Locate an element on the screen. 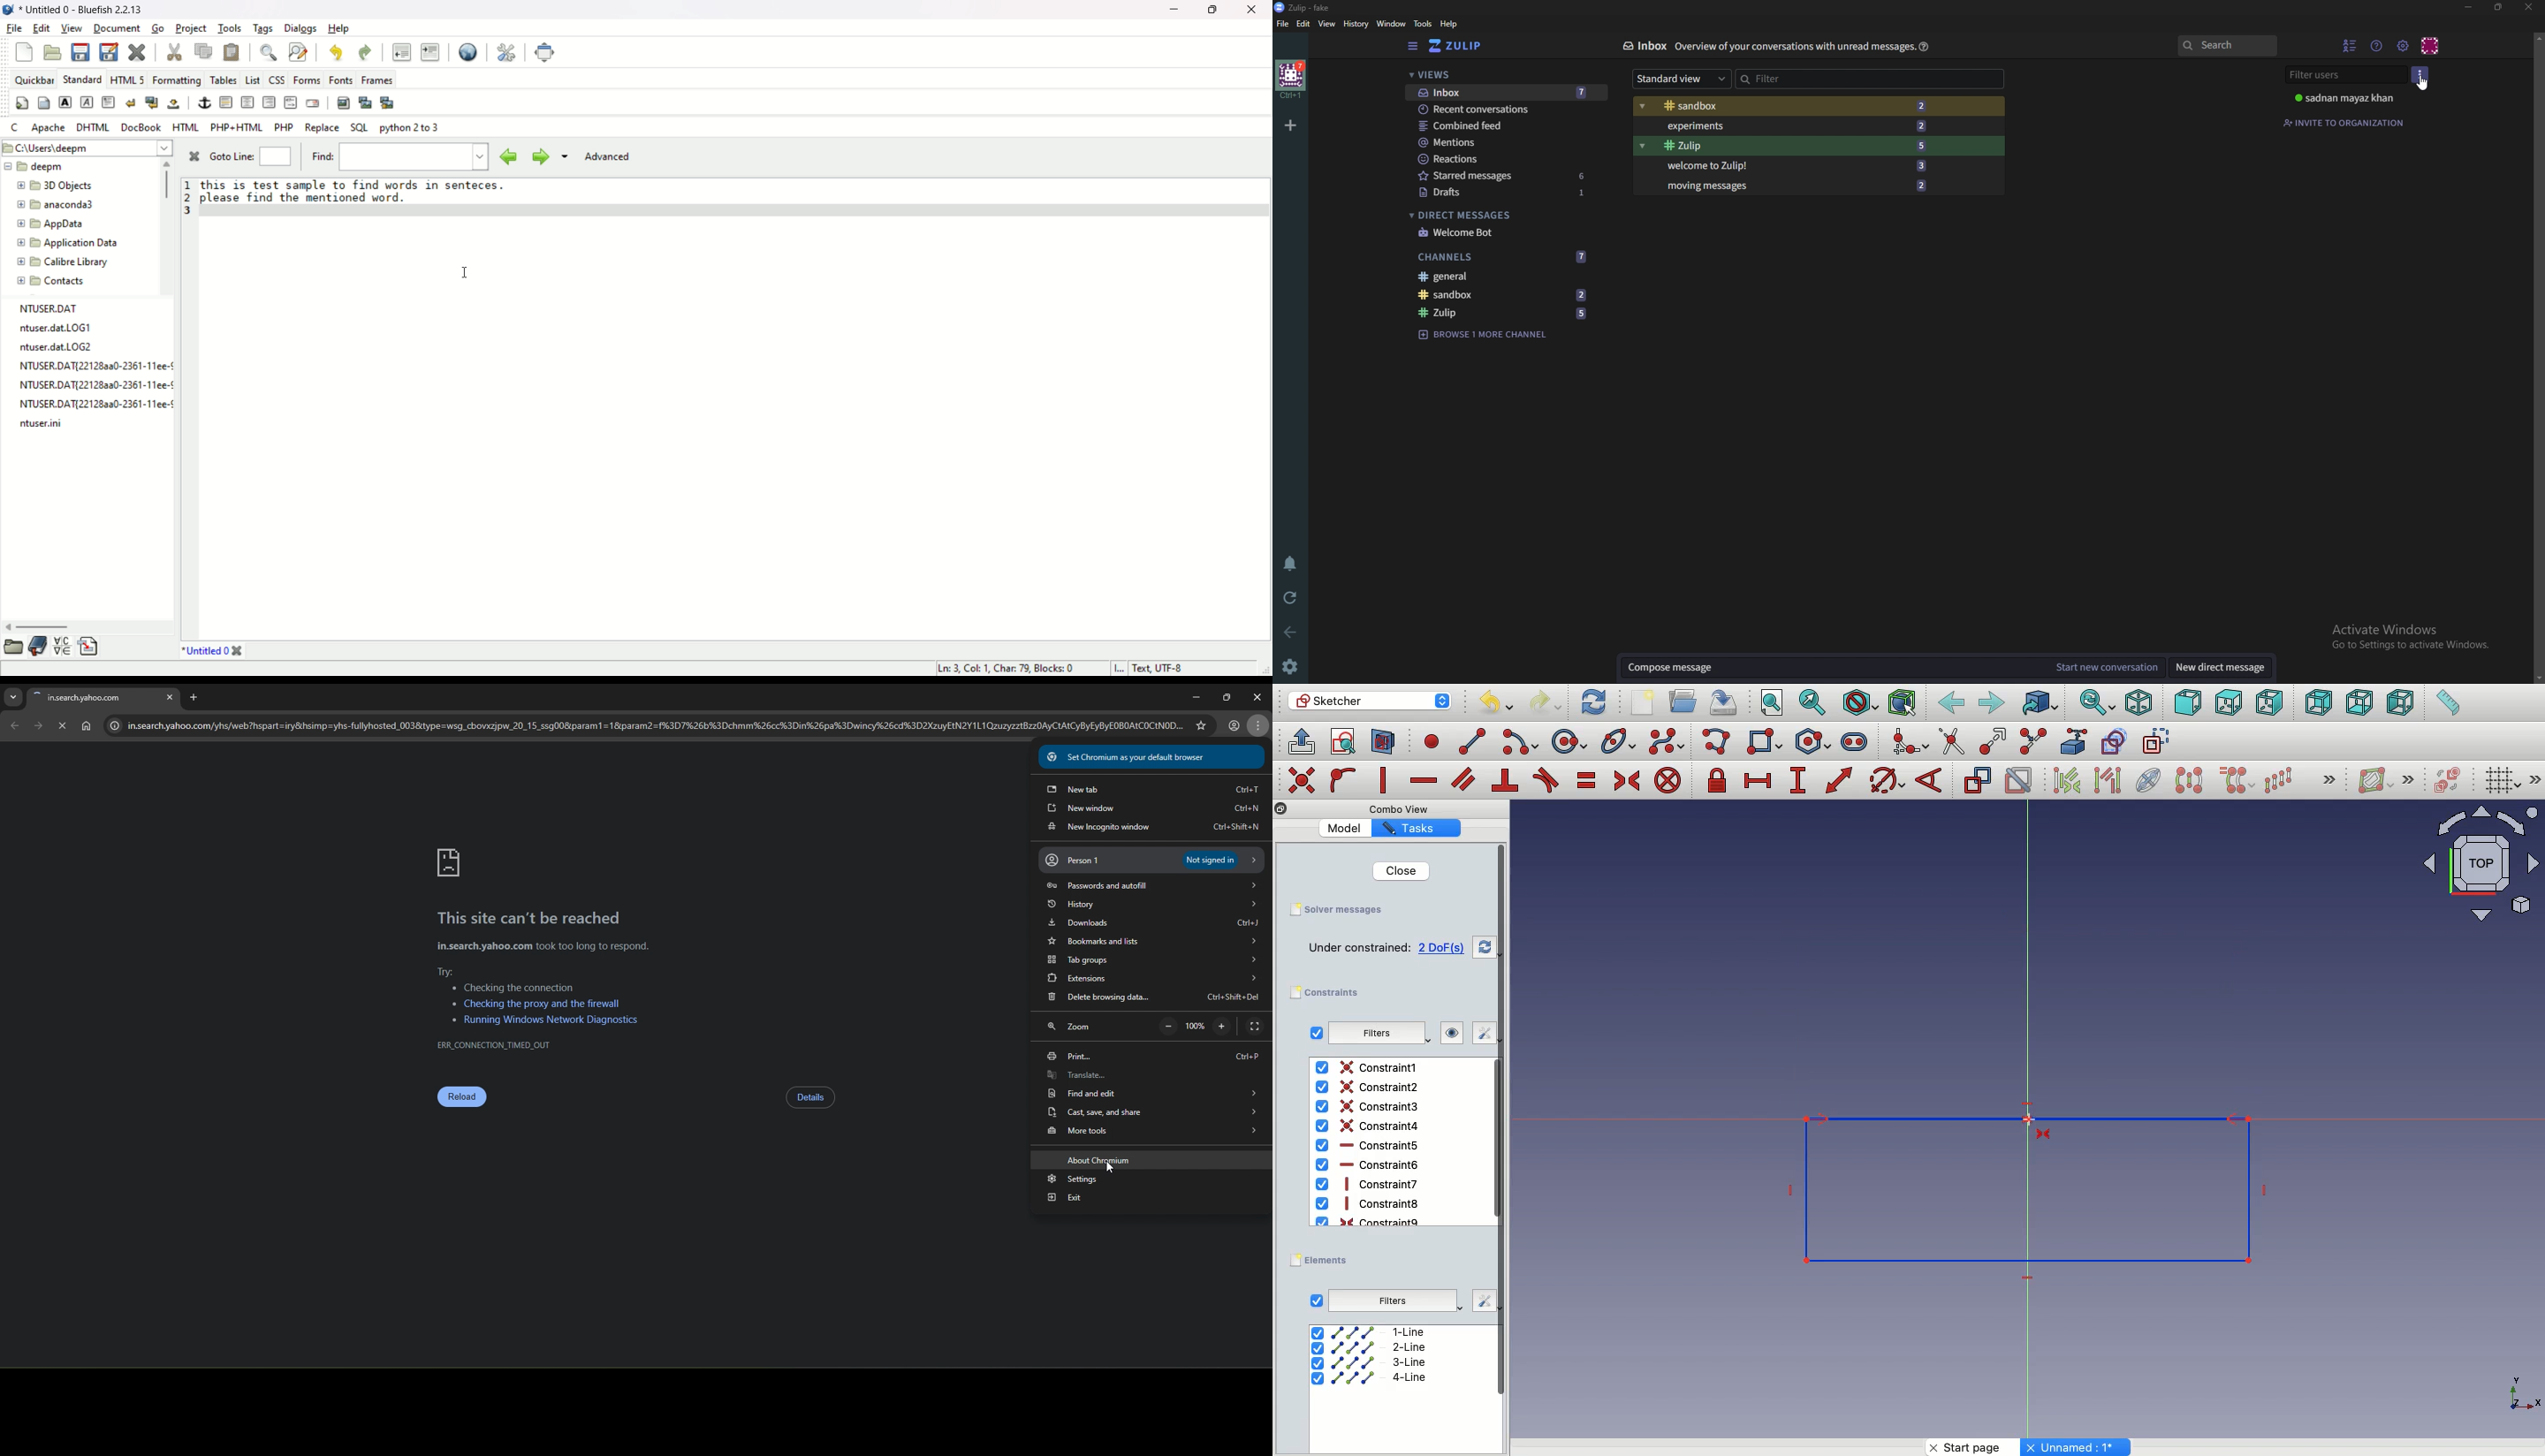  Edit is located at coordinates (1304, 23).